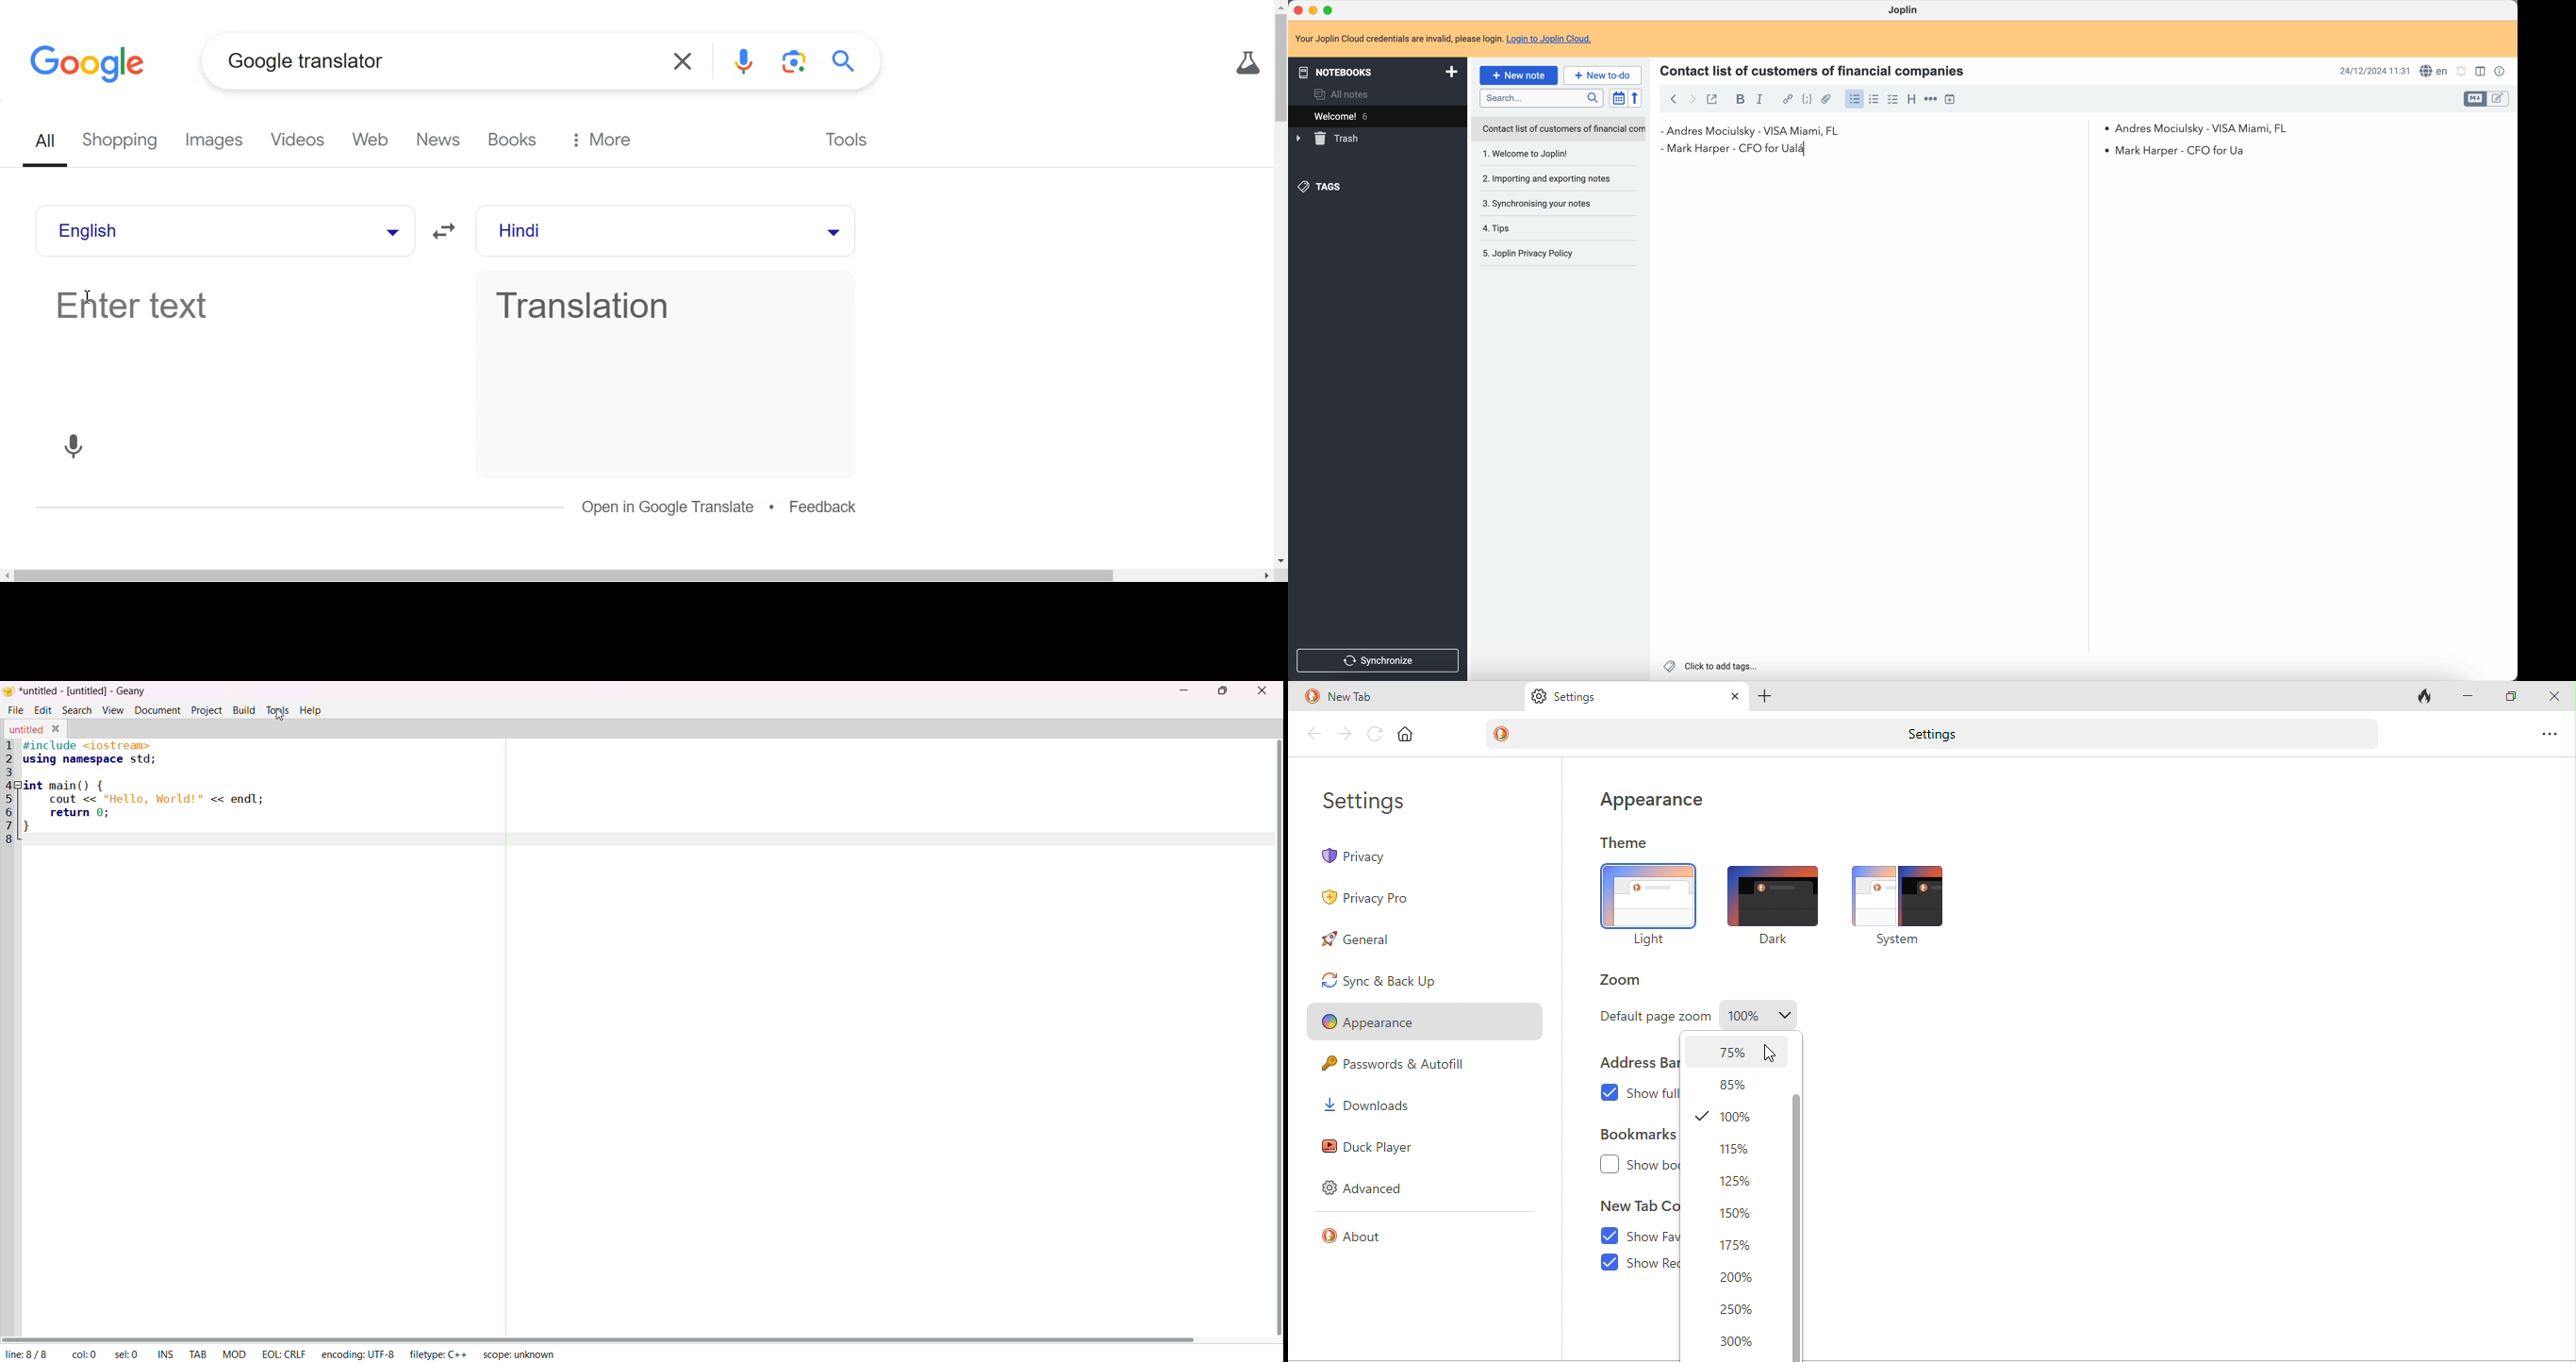  I want to click on enable checkbox, so click(1604, 1093).